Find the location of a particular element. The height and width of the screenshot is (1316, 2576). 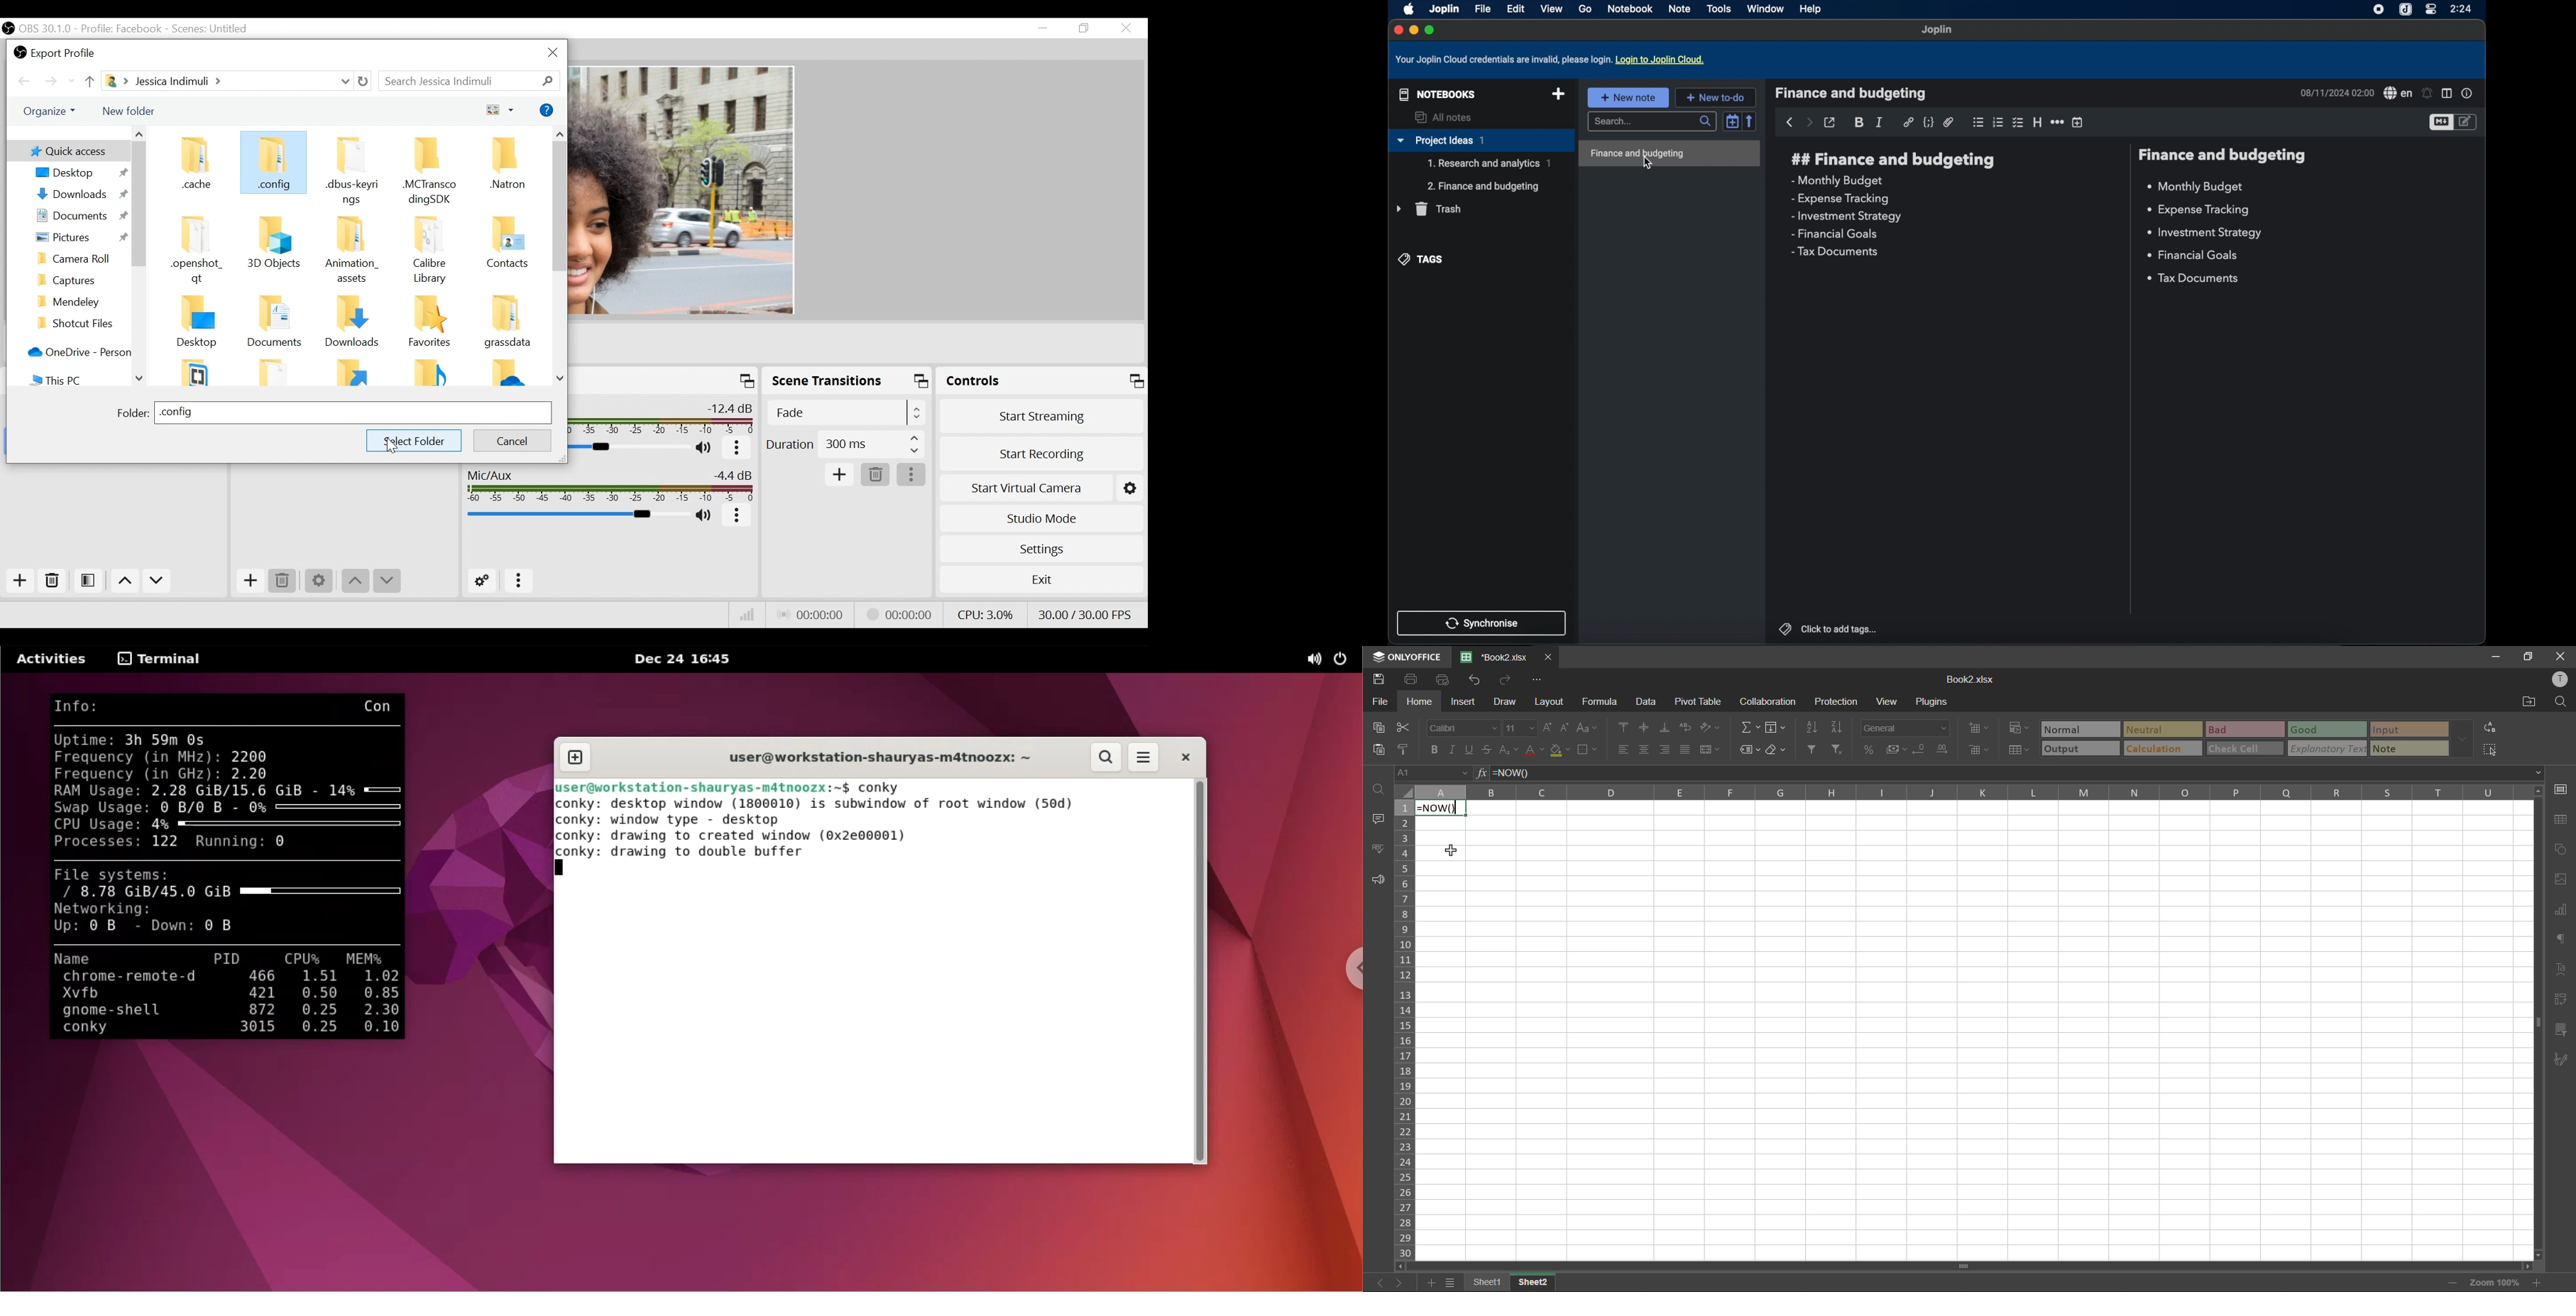

minimize is located at coordinates (1043, 29).